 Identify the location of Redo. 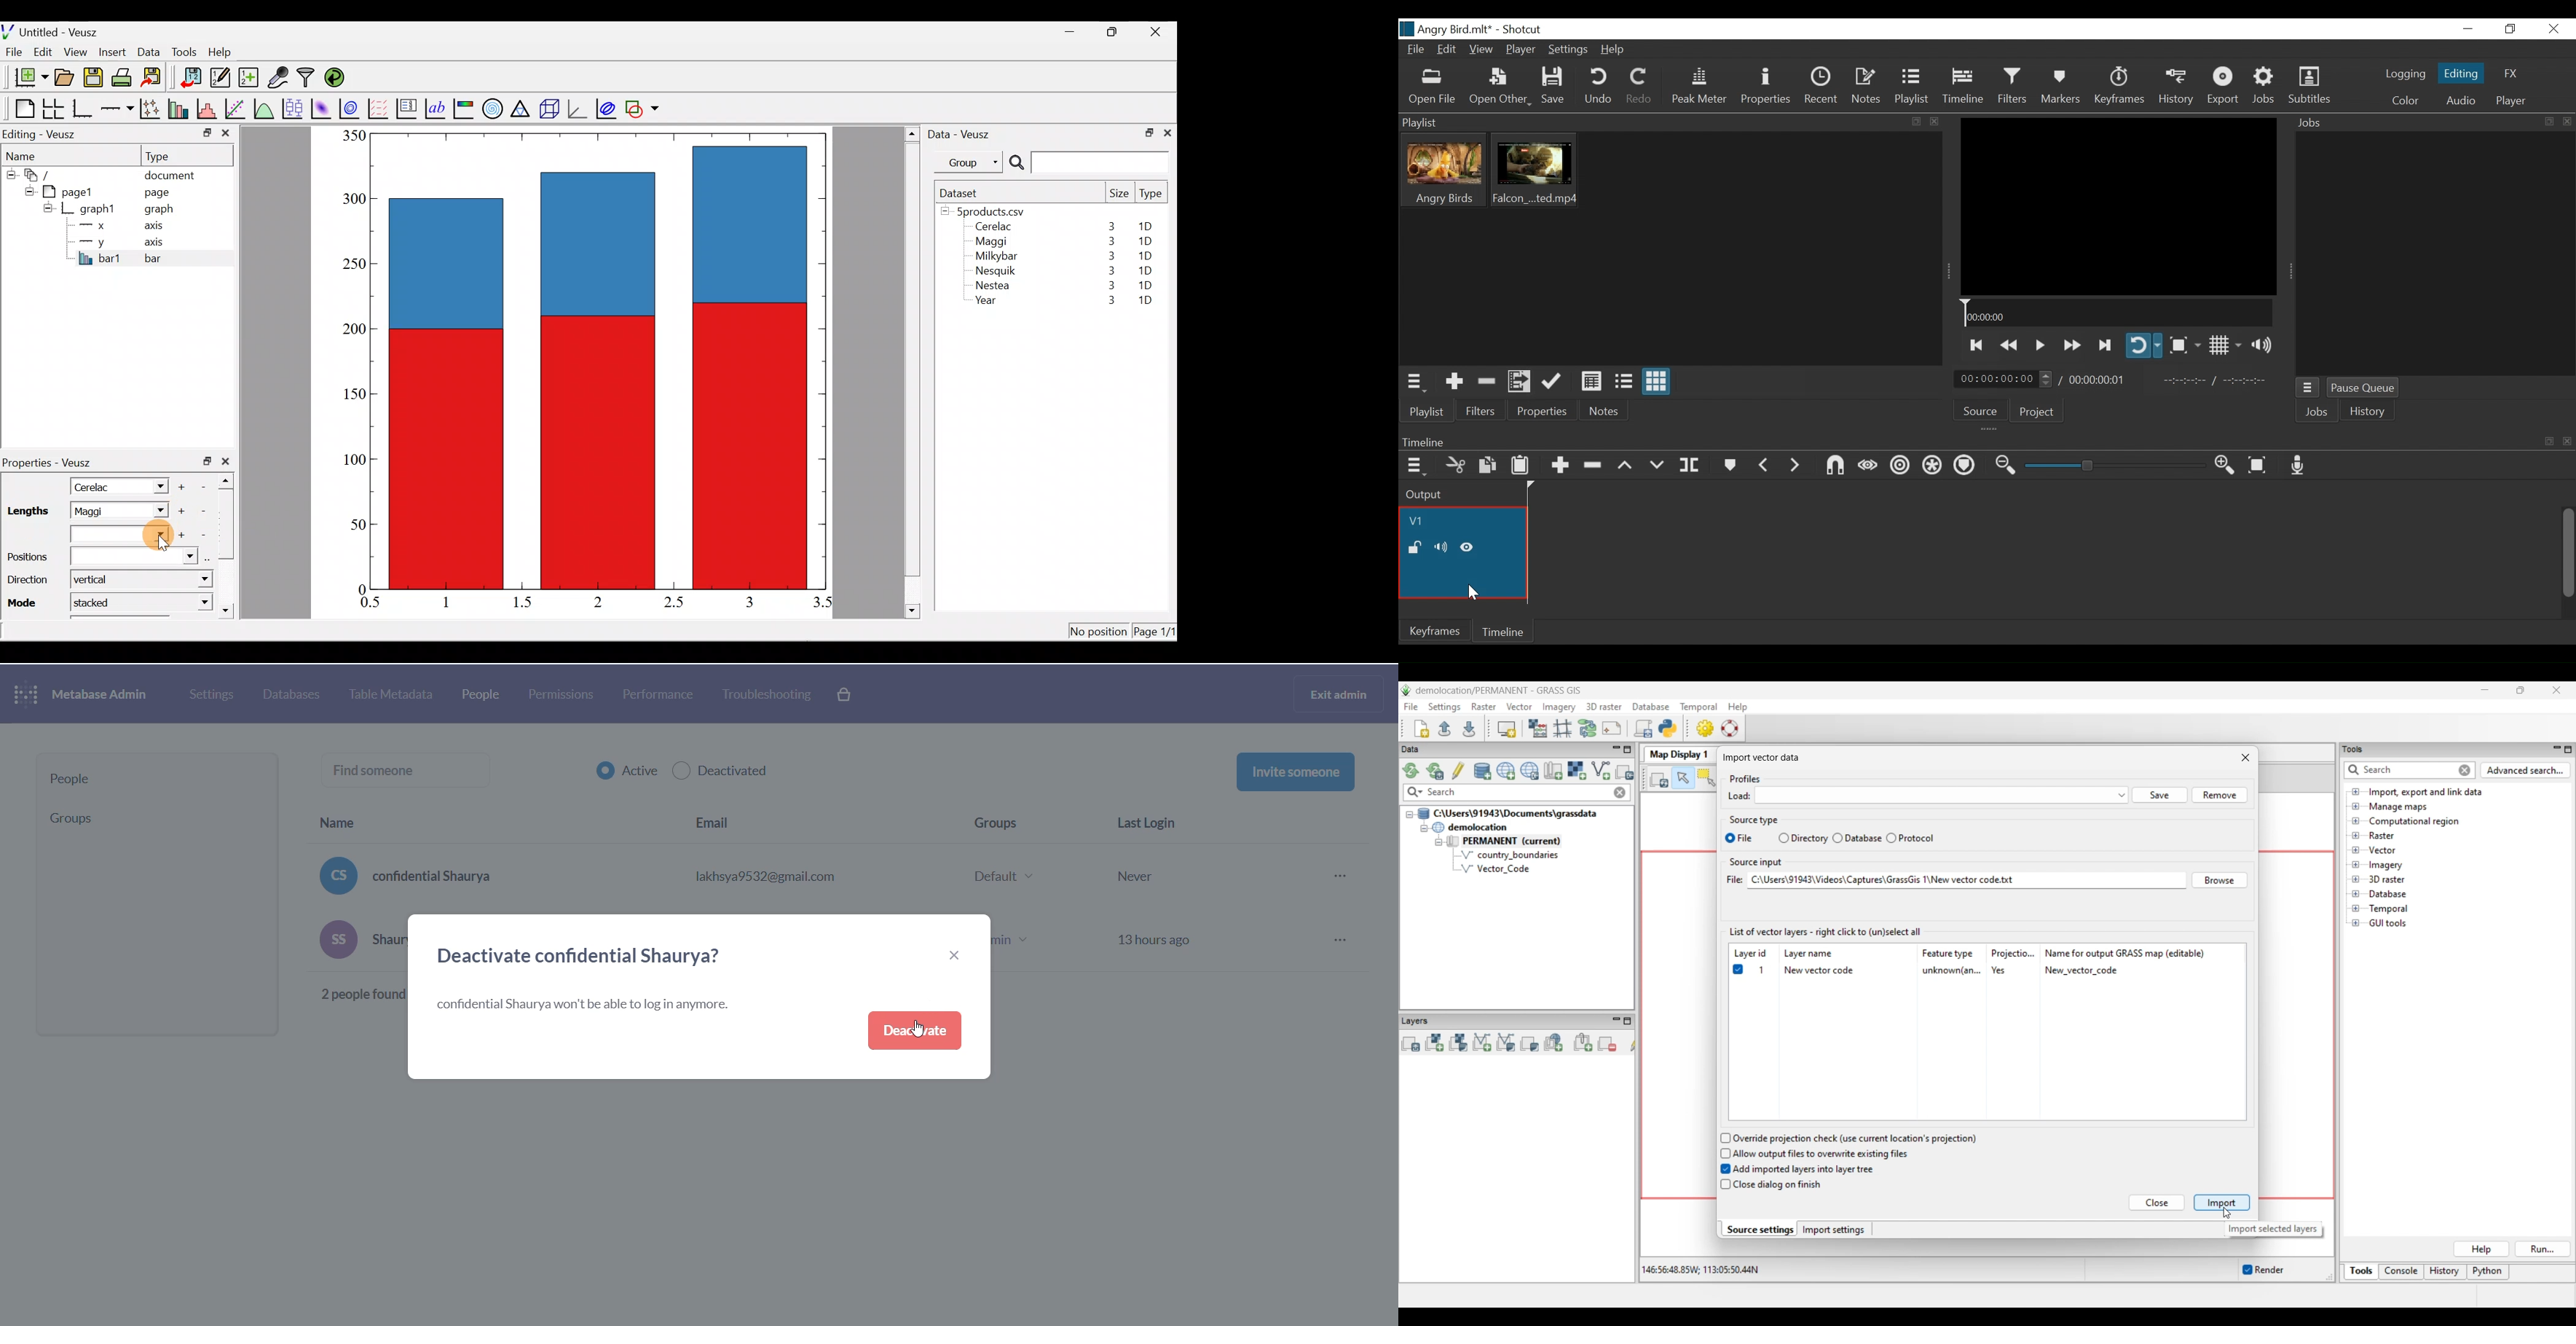
(1640, 87).